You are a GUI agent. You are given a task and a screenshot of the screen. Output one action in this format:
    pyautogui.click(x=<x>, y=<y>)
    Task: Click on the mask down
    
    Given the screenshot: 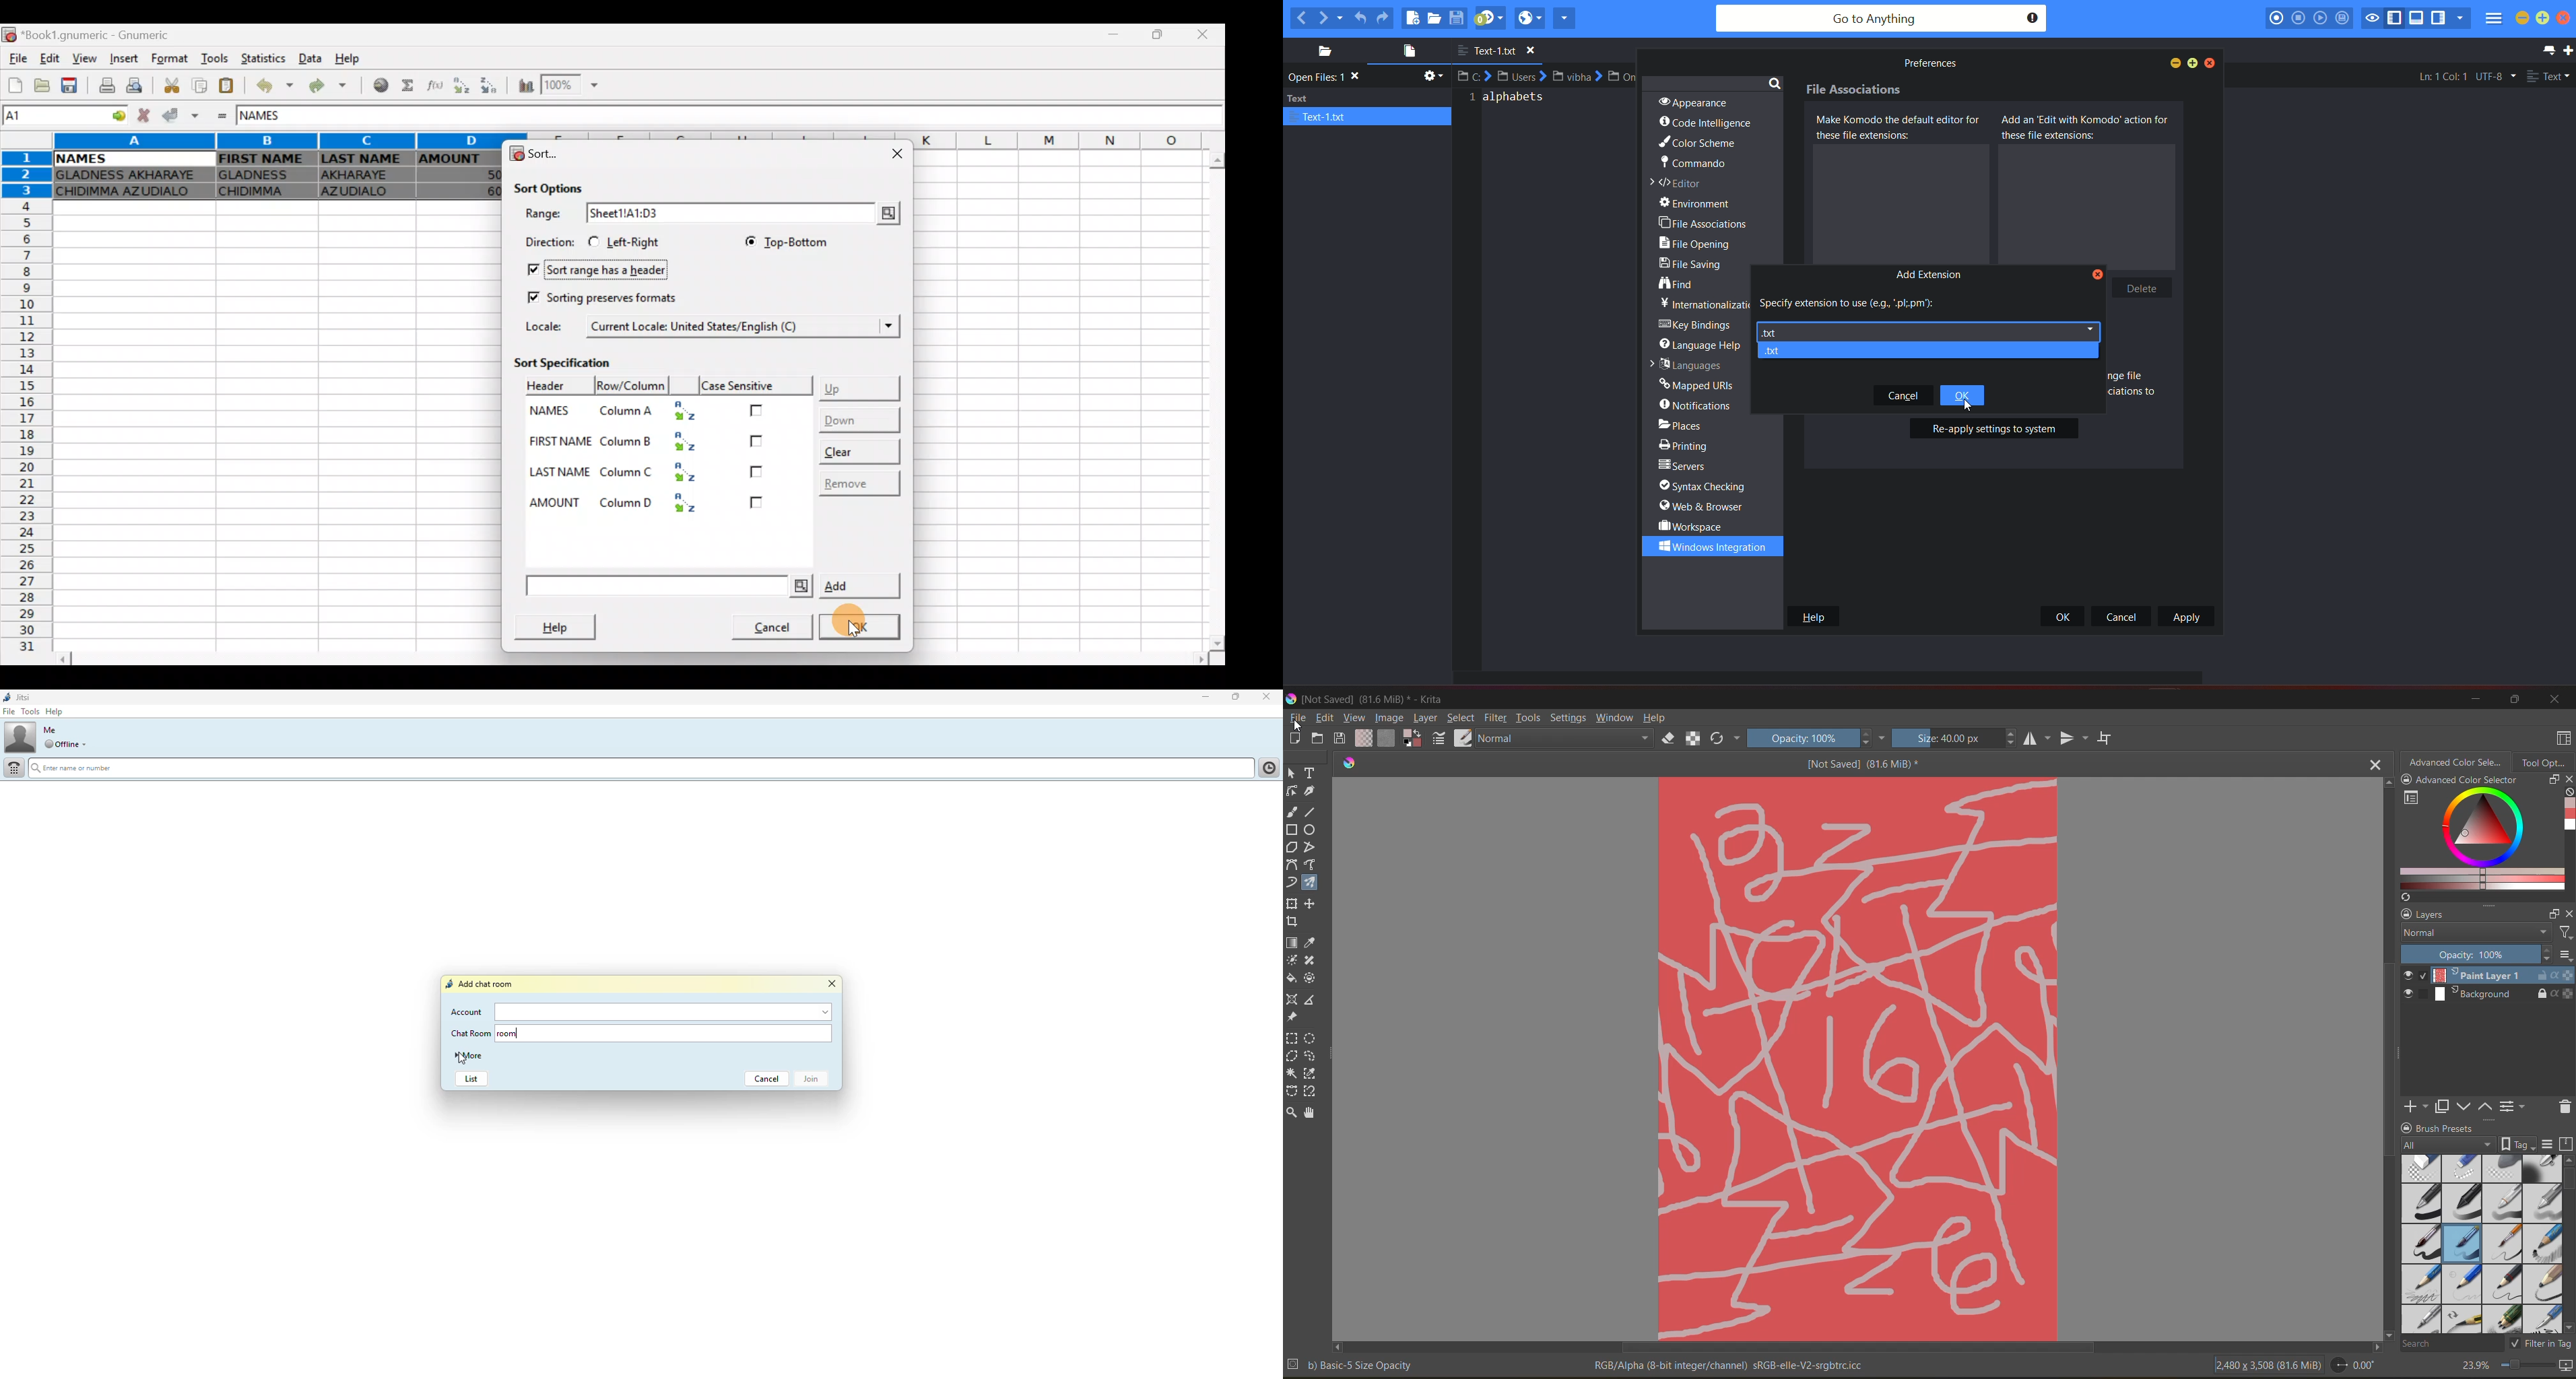 What is the action you would take?
    pyautogui.click(x=2464, y=1107)
    